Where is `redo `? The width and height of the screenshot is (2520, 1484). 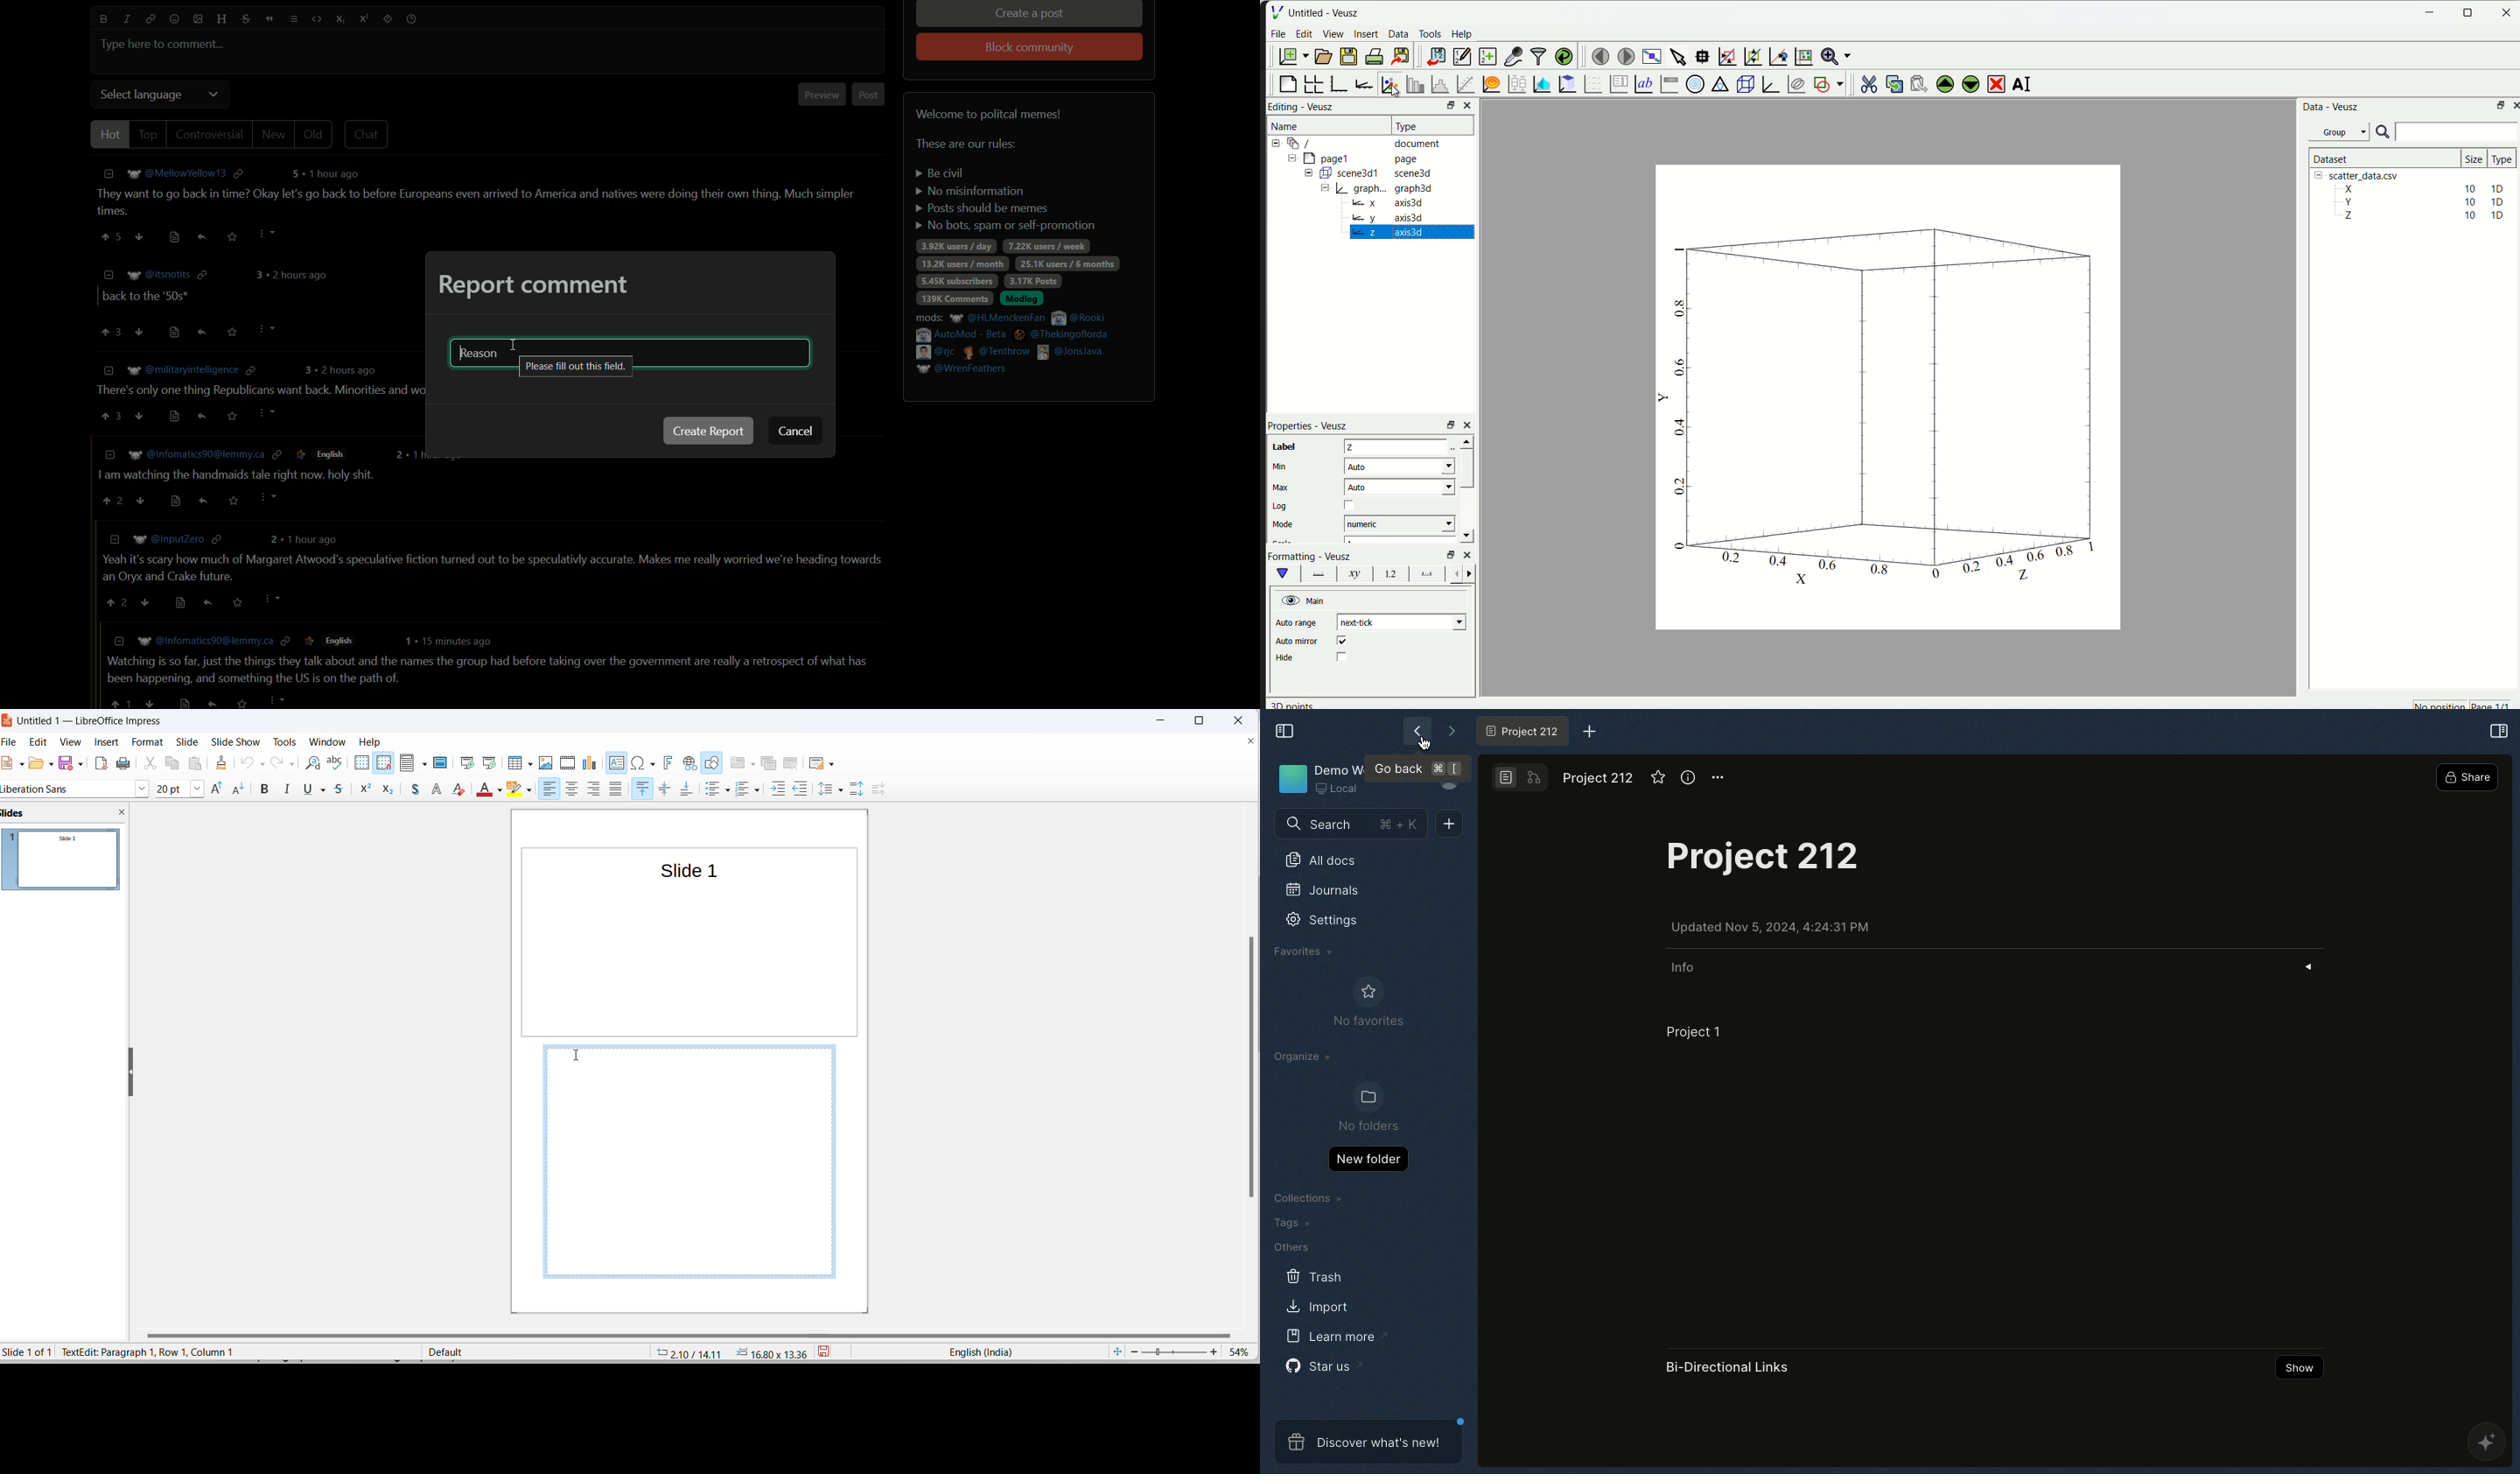 redo  is located at coordinates (278, 764).